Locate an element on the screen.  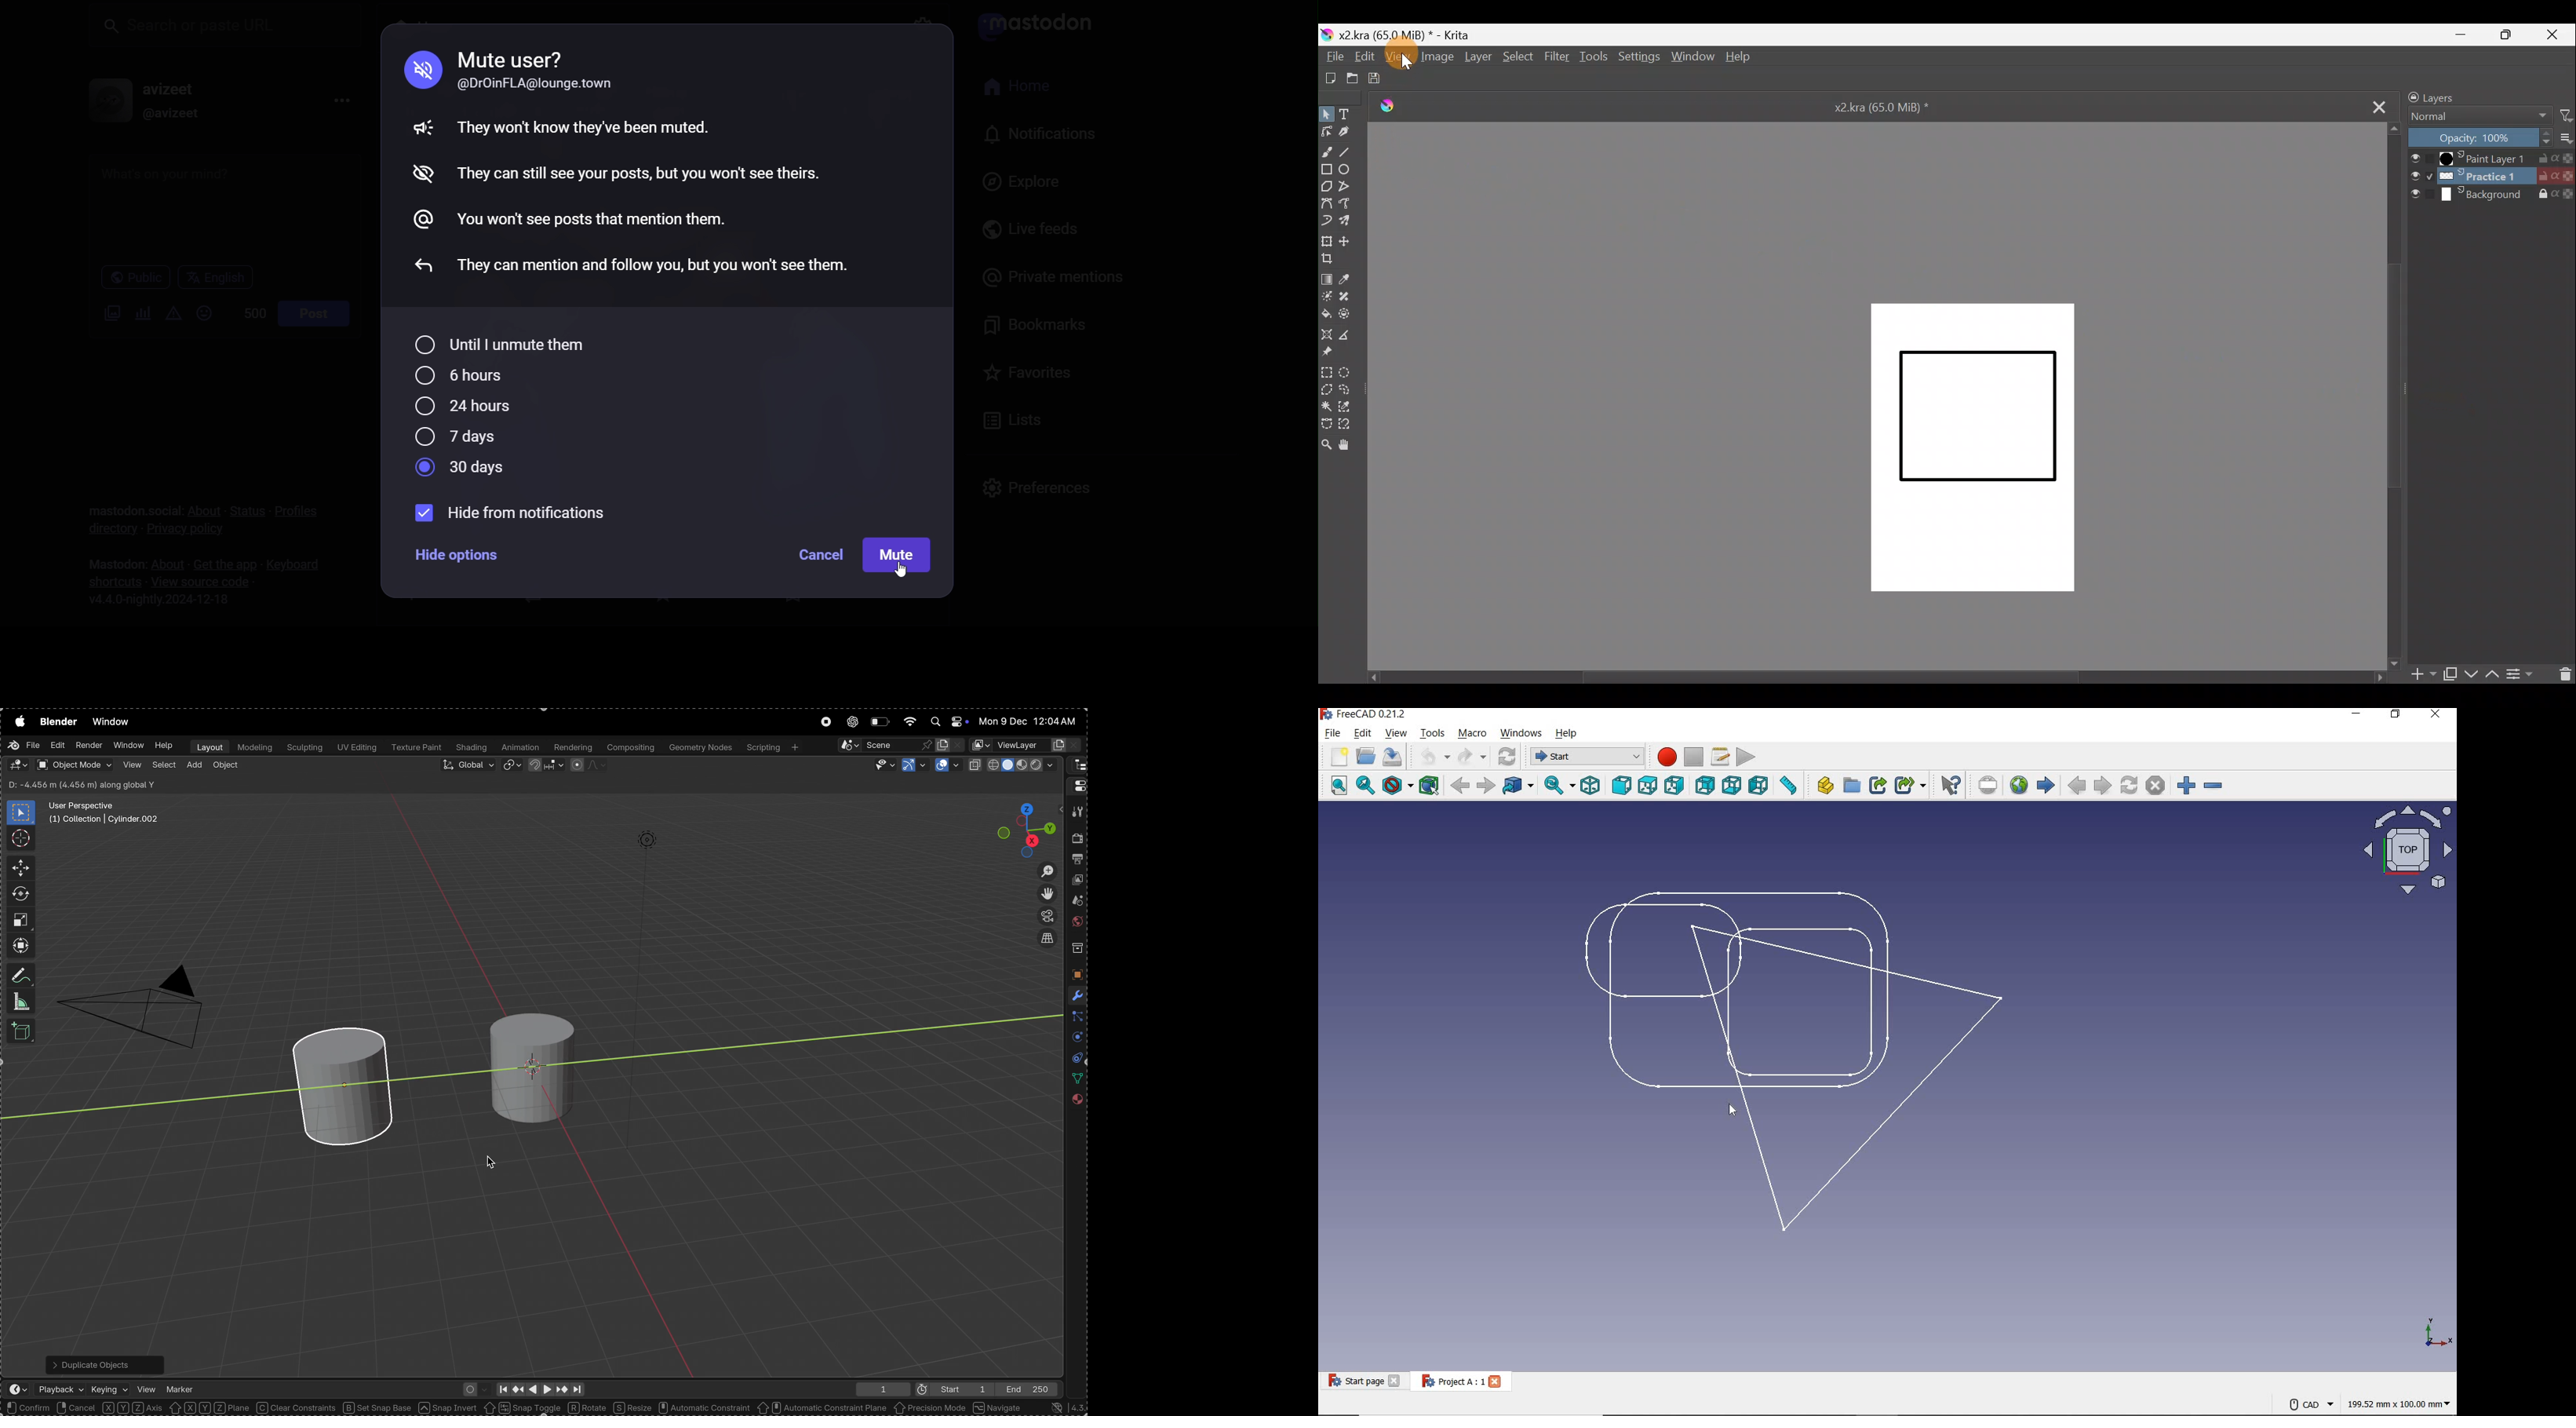
Polygonal selection tool is located at coordinates (1329, 389).